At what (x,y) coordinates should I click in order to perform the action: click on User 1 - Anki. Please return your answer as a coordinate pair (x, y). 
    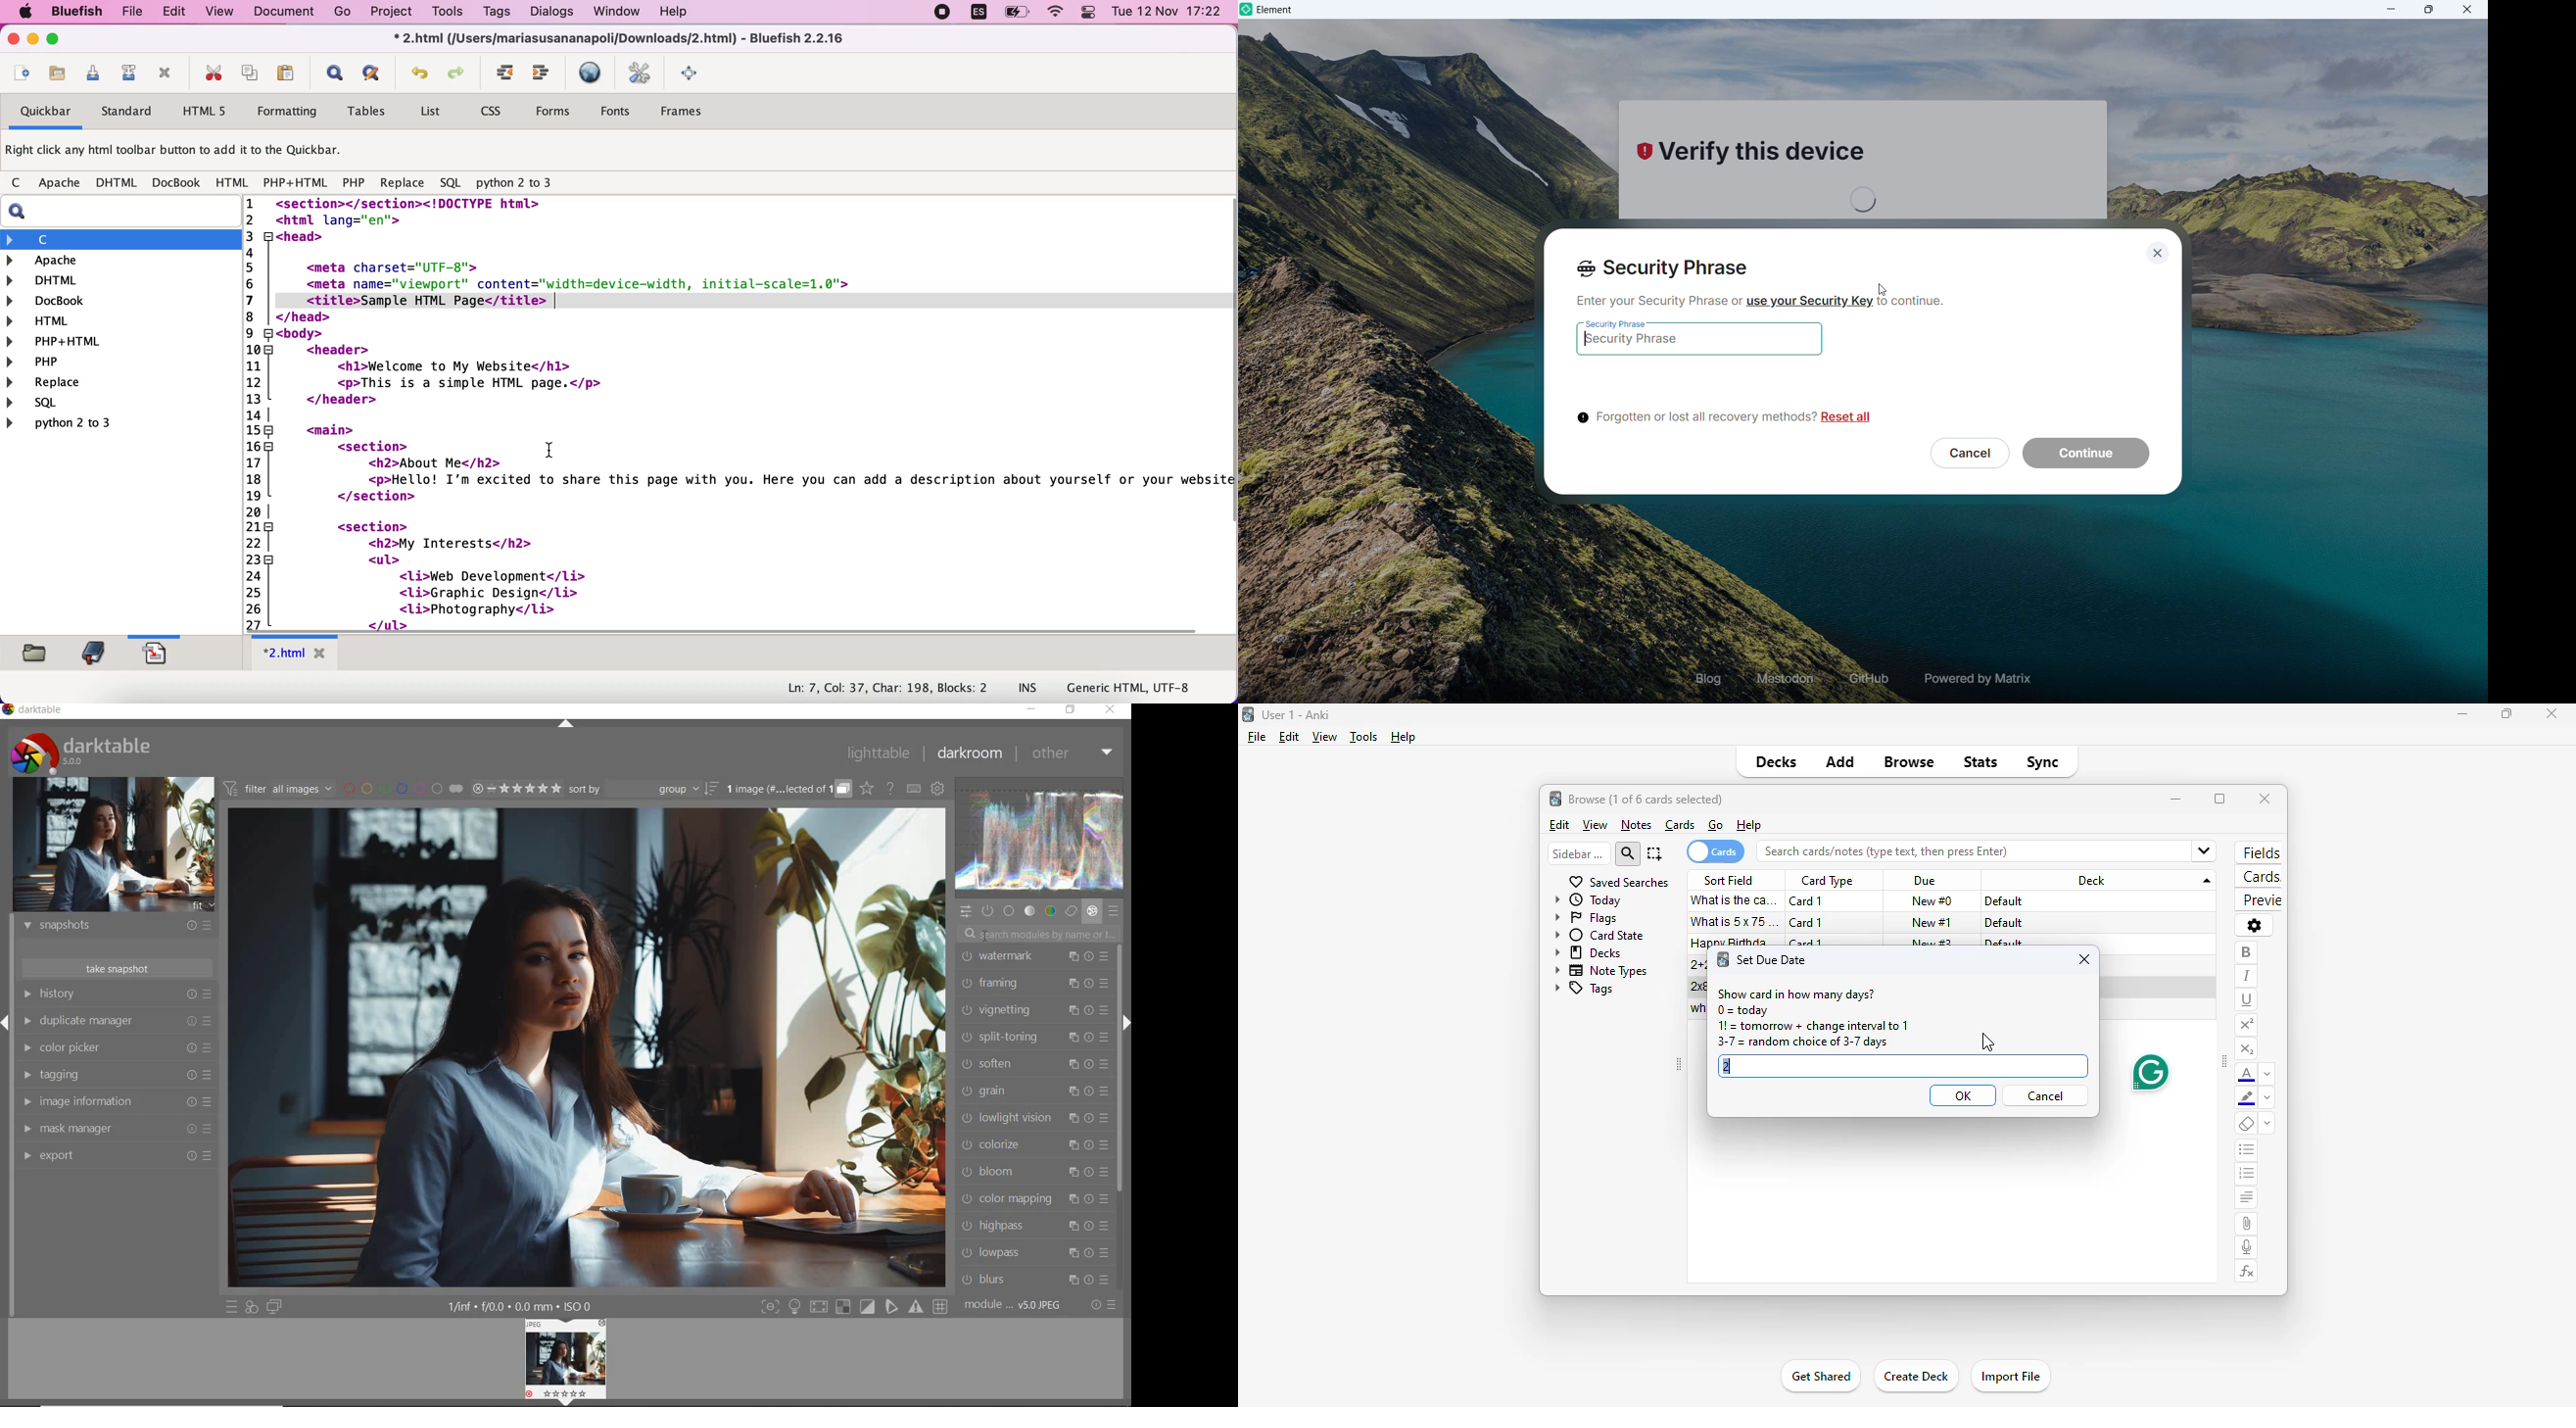
    Looking at the image, I should click on (1296, 714).